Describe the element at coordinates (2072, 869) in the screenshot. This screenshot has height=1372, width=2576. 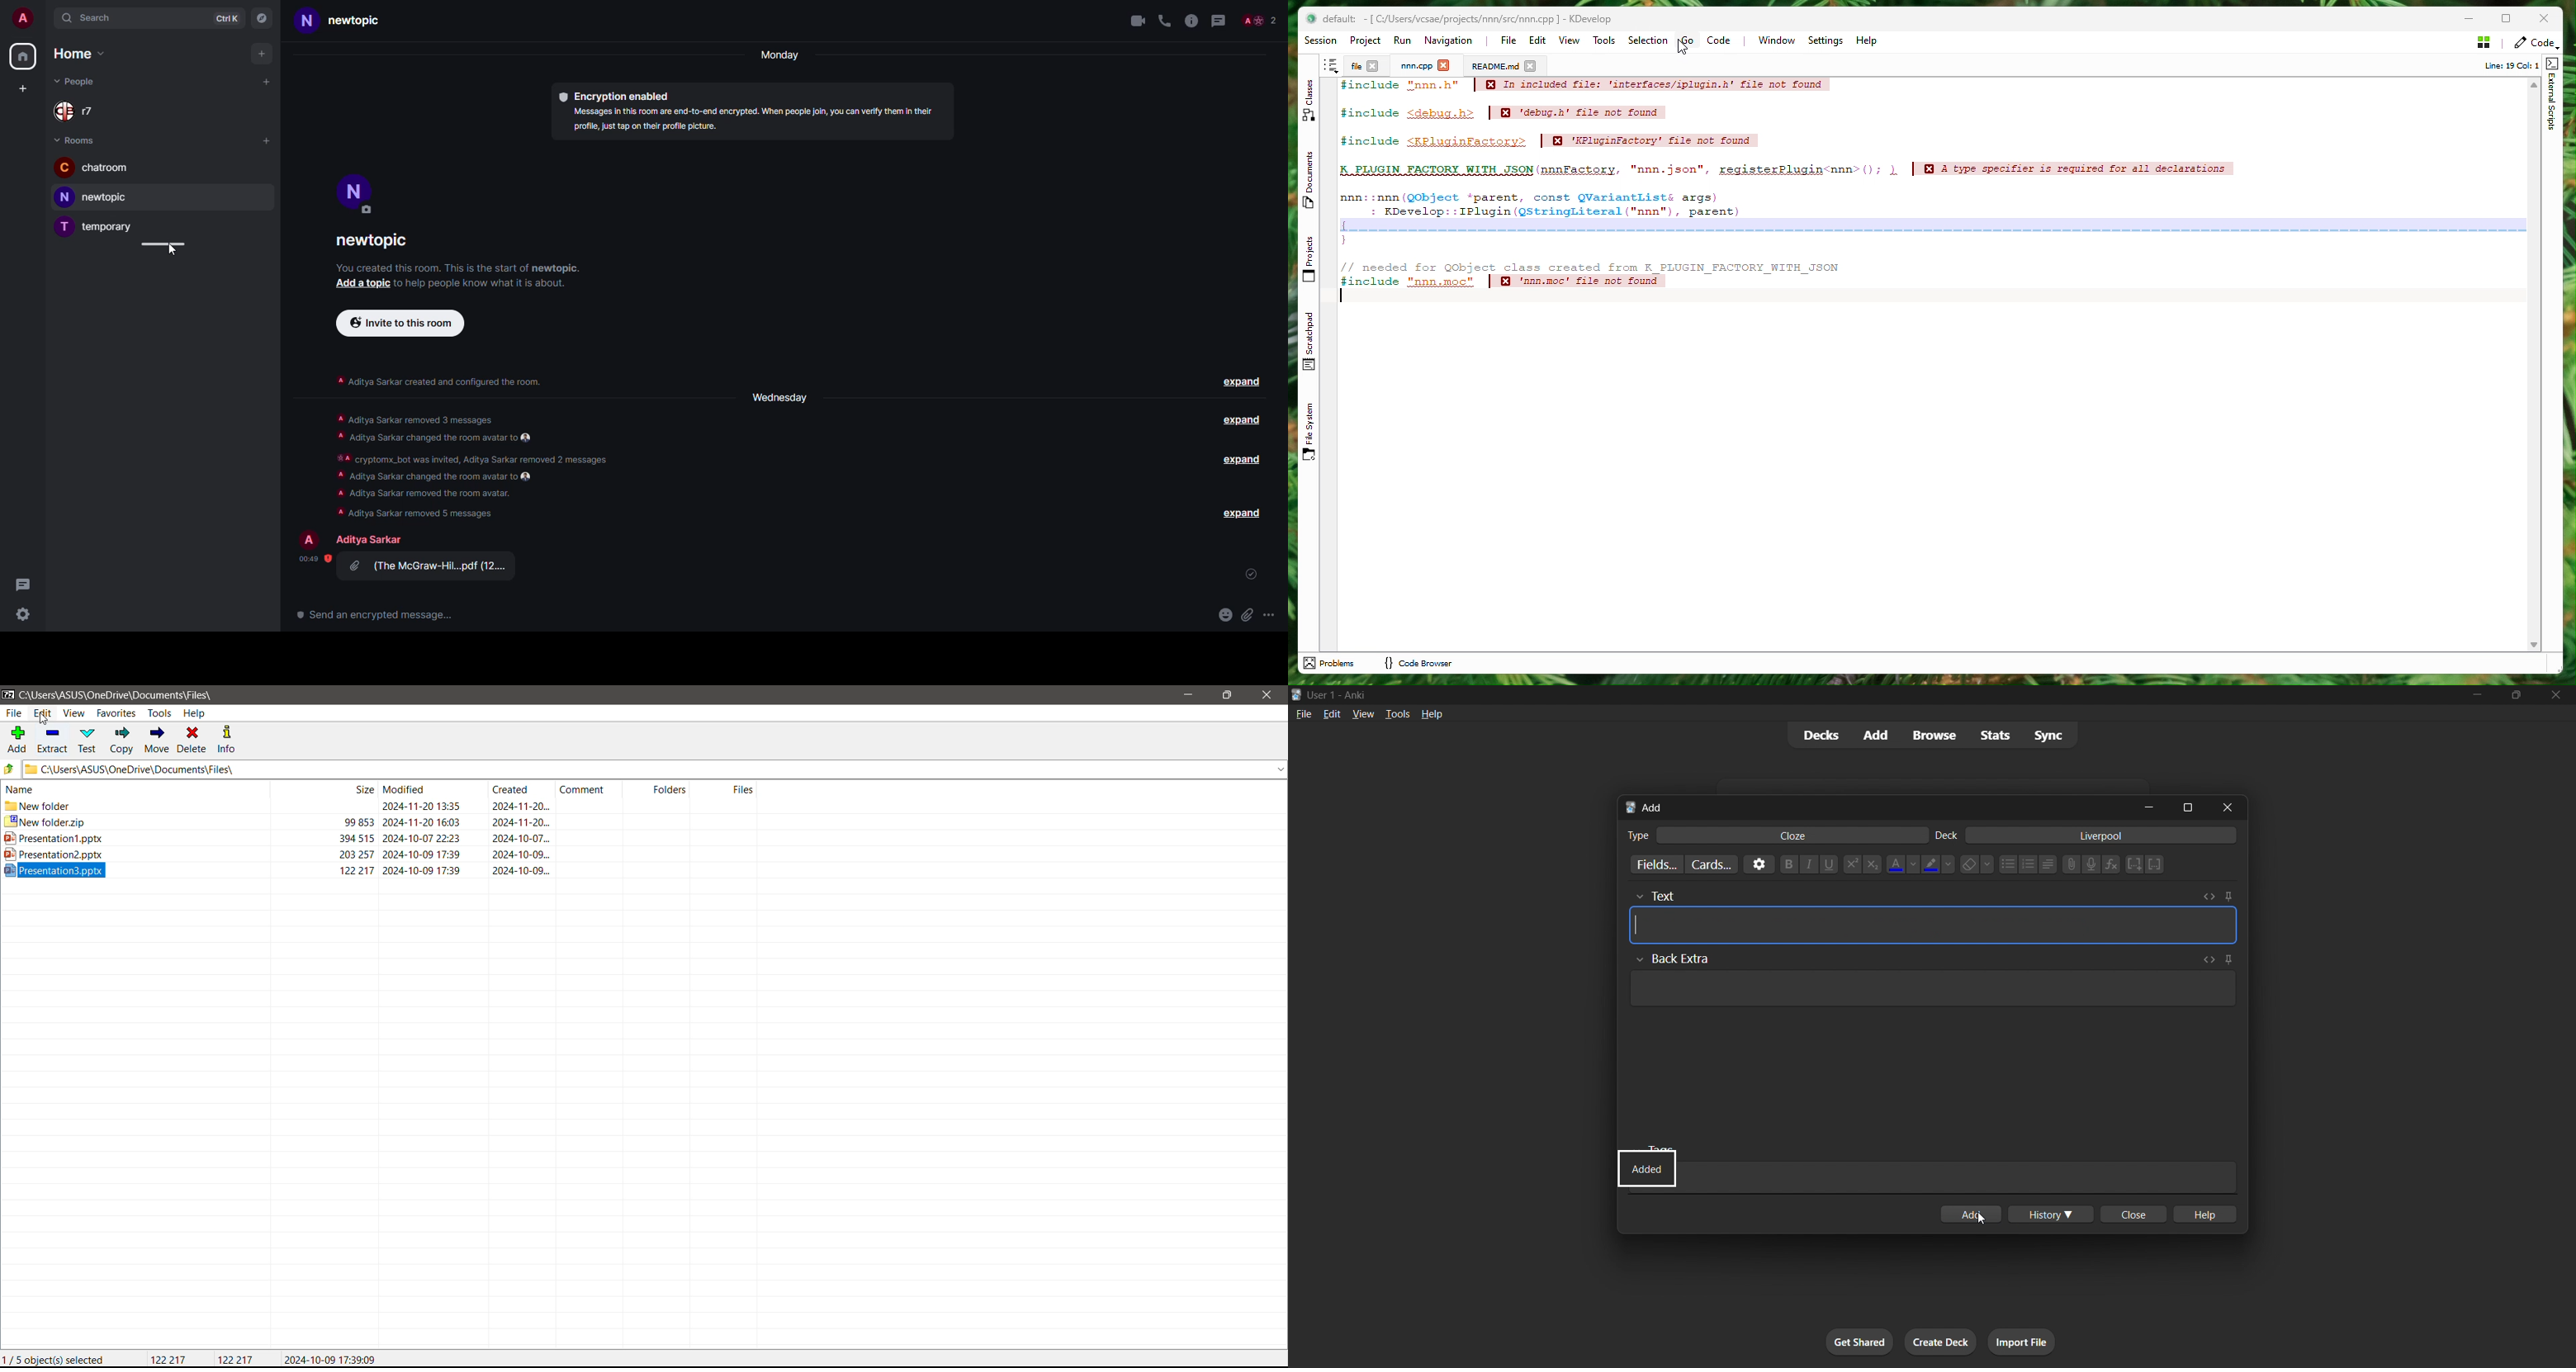
I see `insert images` at that location.